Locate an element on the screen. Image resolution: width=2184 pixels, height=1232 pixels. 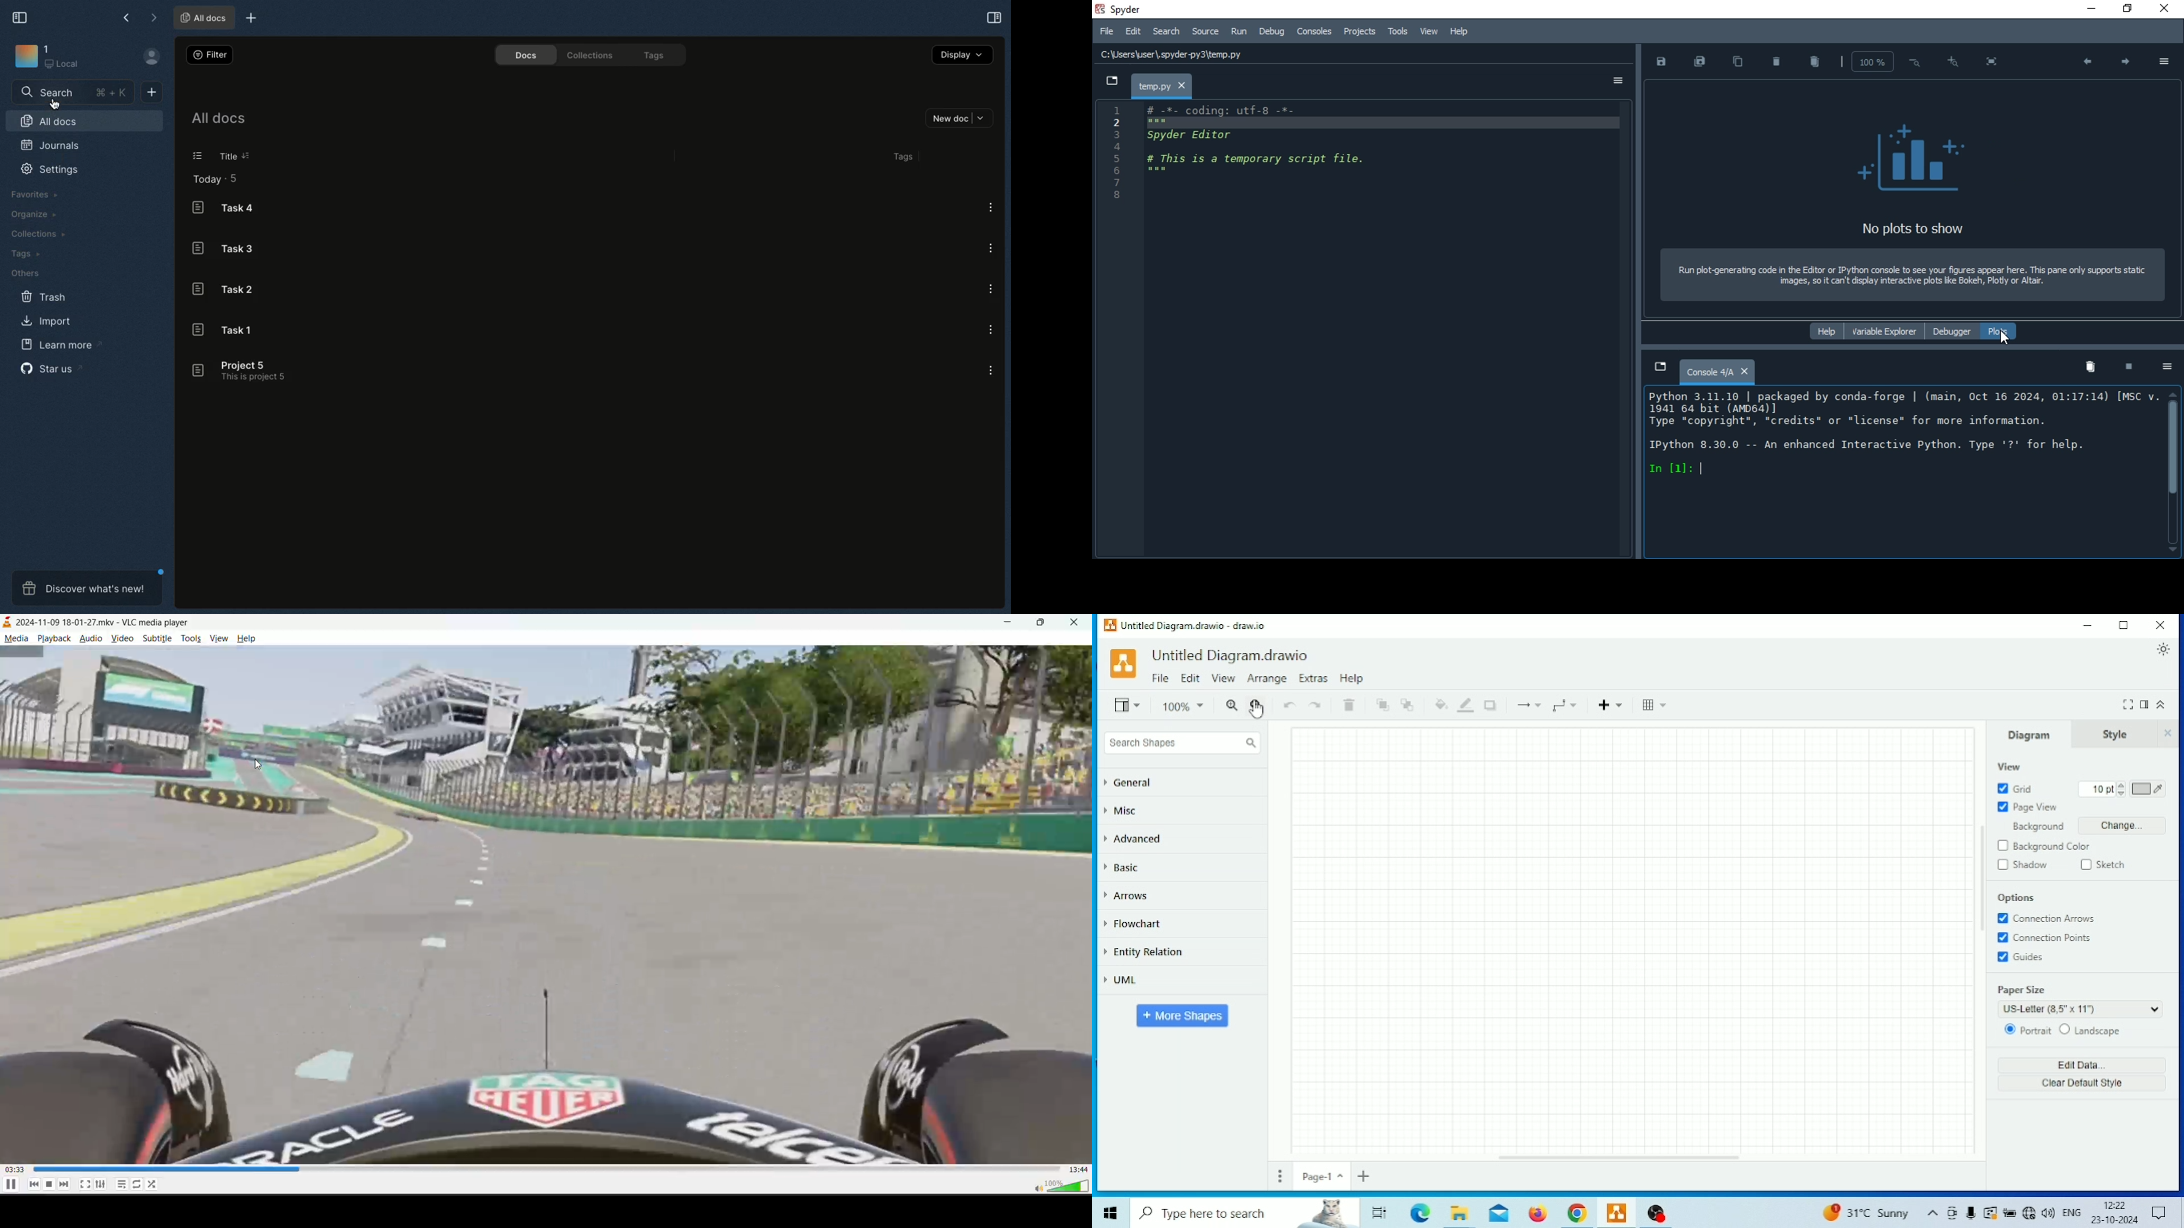
zoom in is located at coordinates (1953, 60).